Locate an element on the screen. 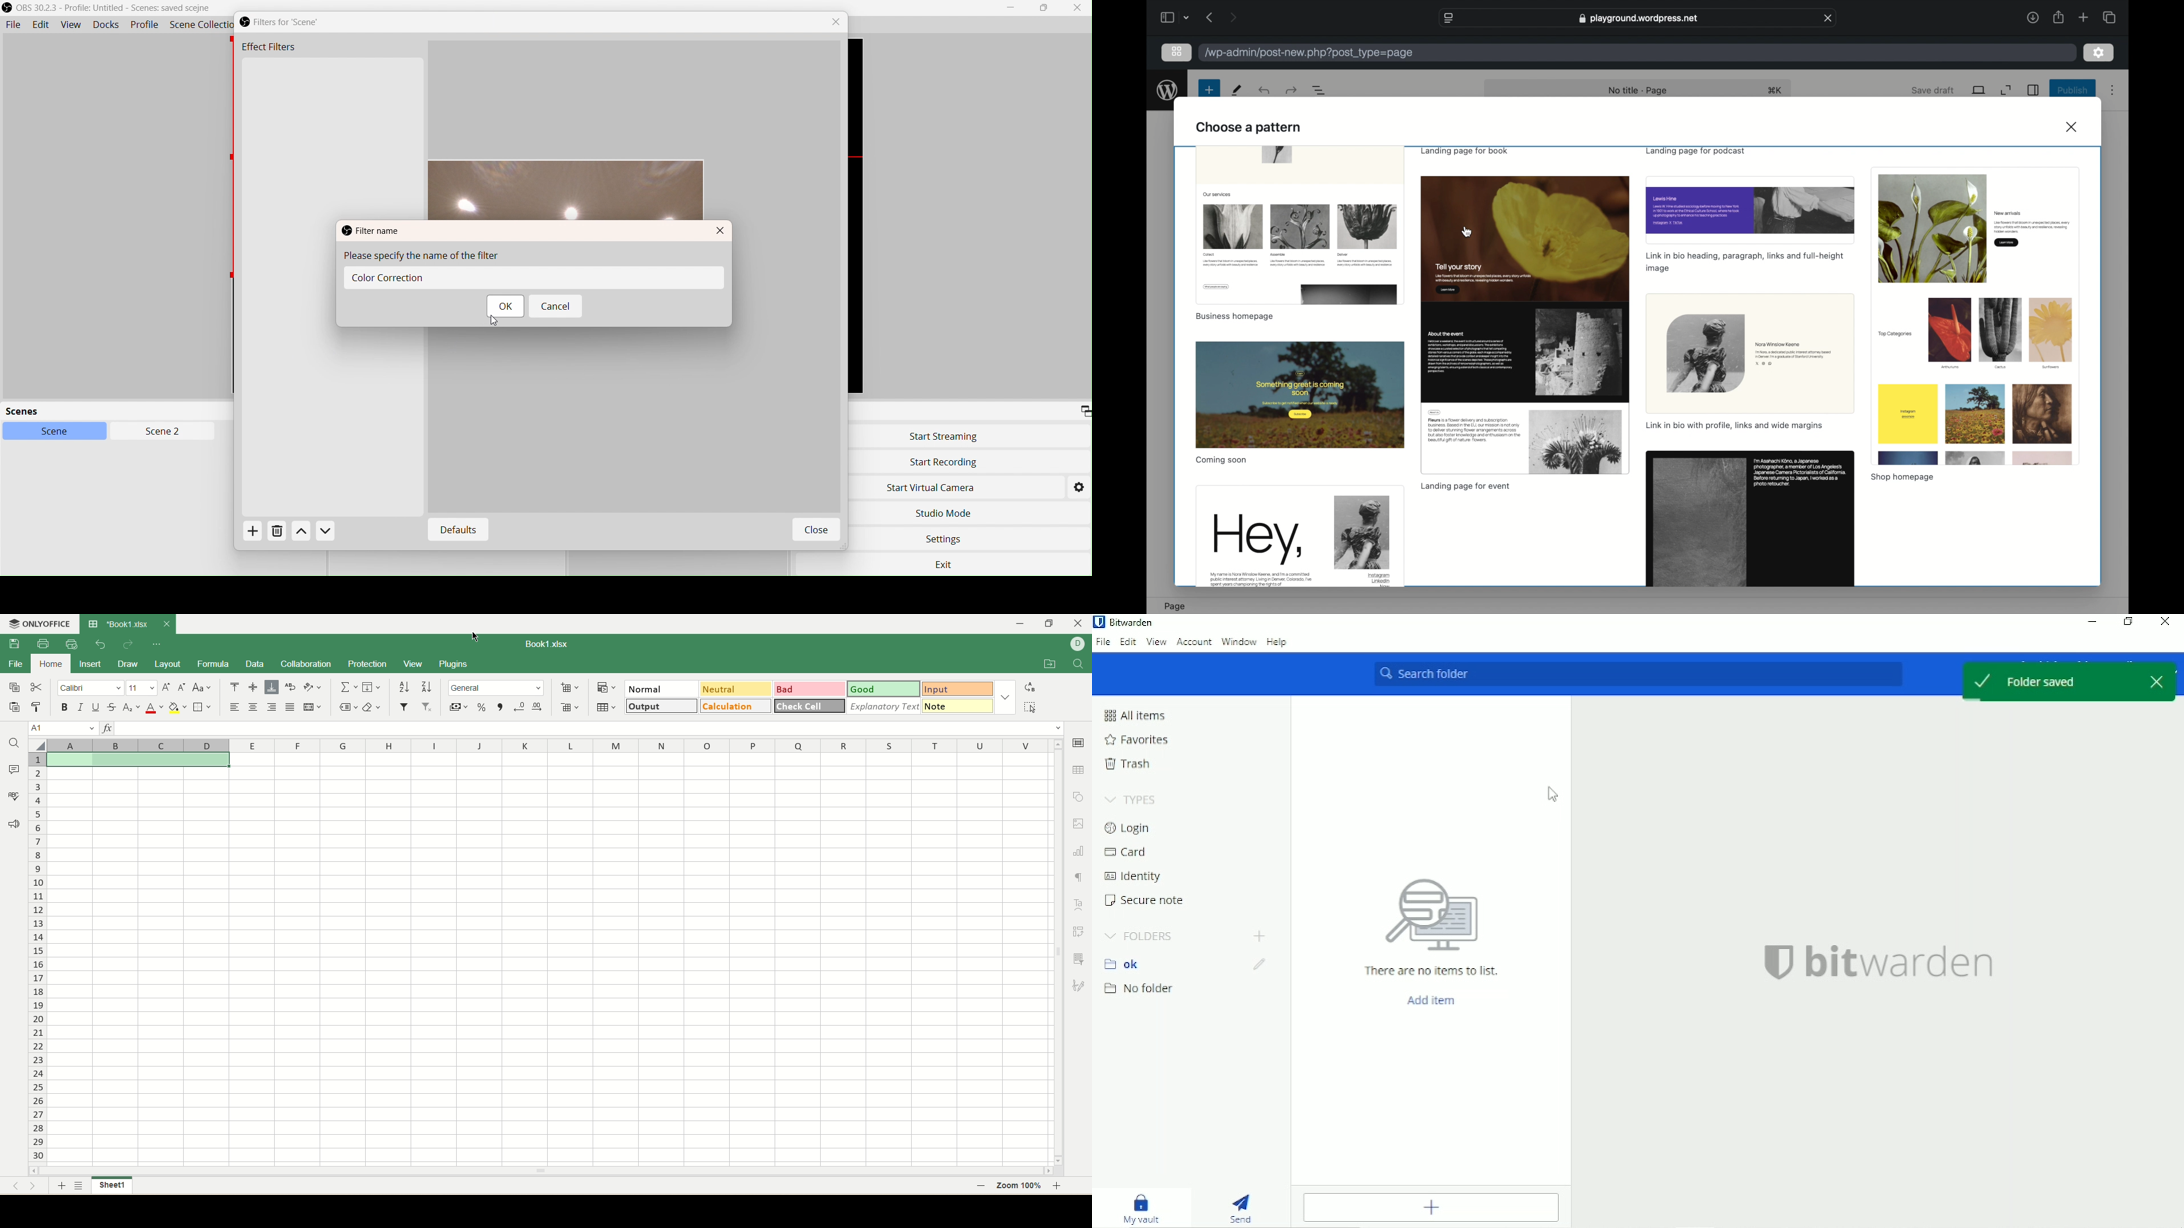 Image resolution: width=2184 pixels, height=1232 pixels. replace is located at coordinates (1029, 688).